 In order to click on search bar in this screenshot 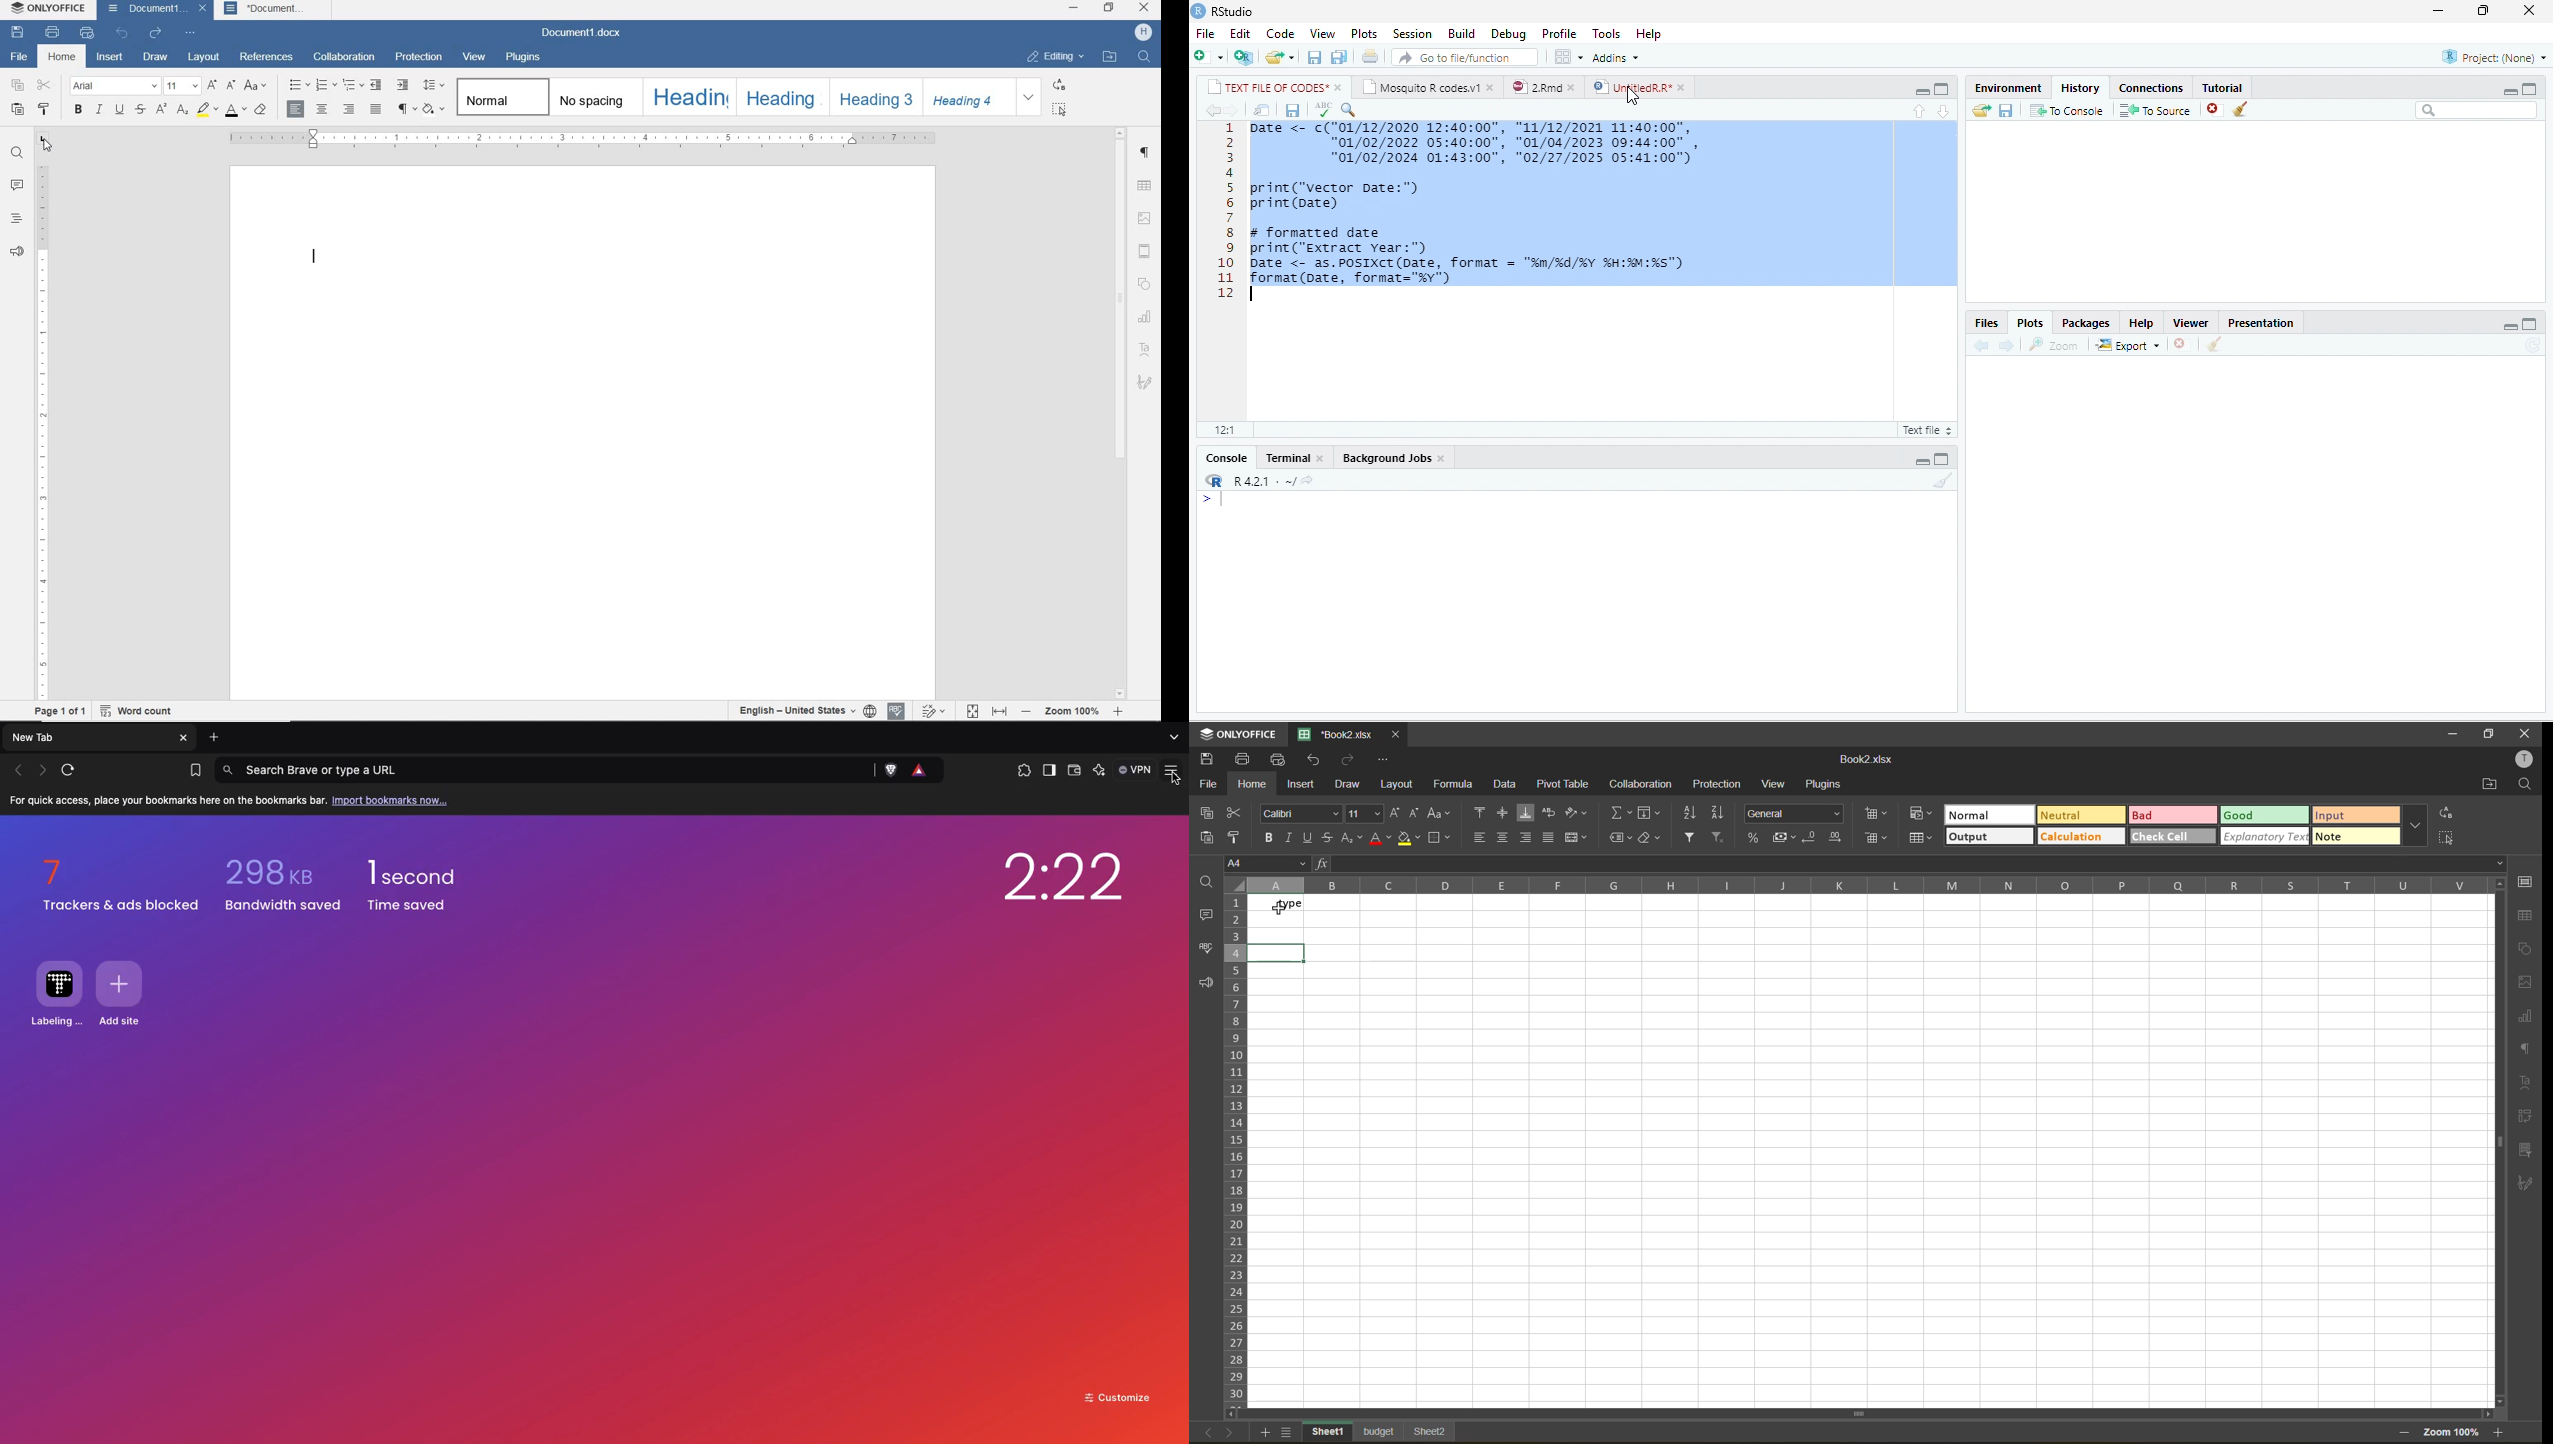, I will do `click(2476, 111)`.